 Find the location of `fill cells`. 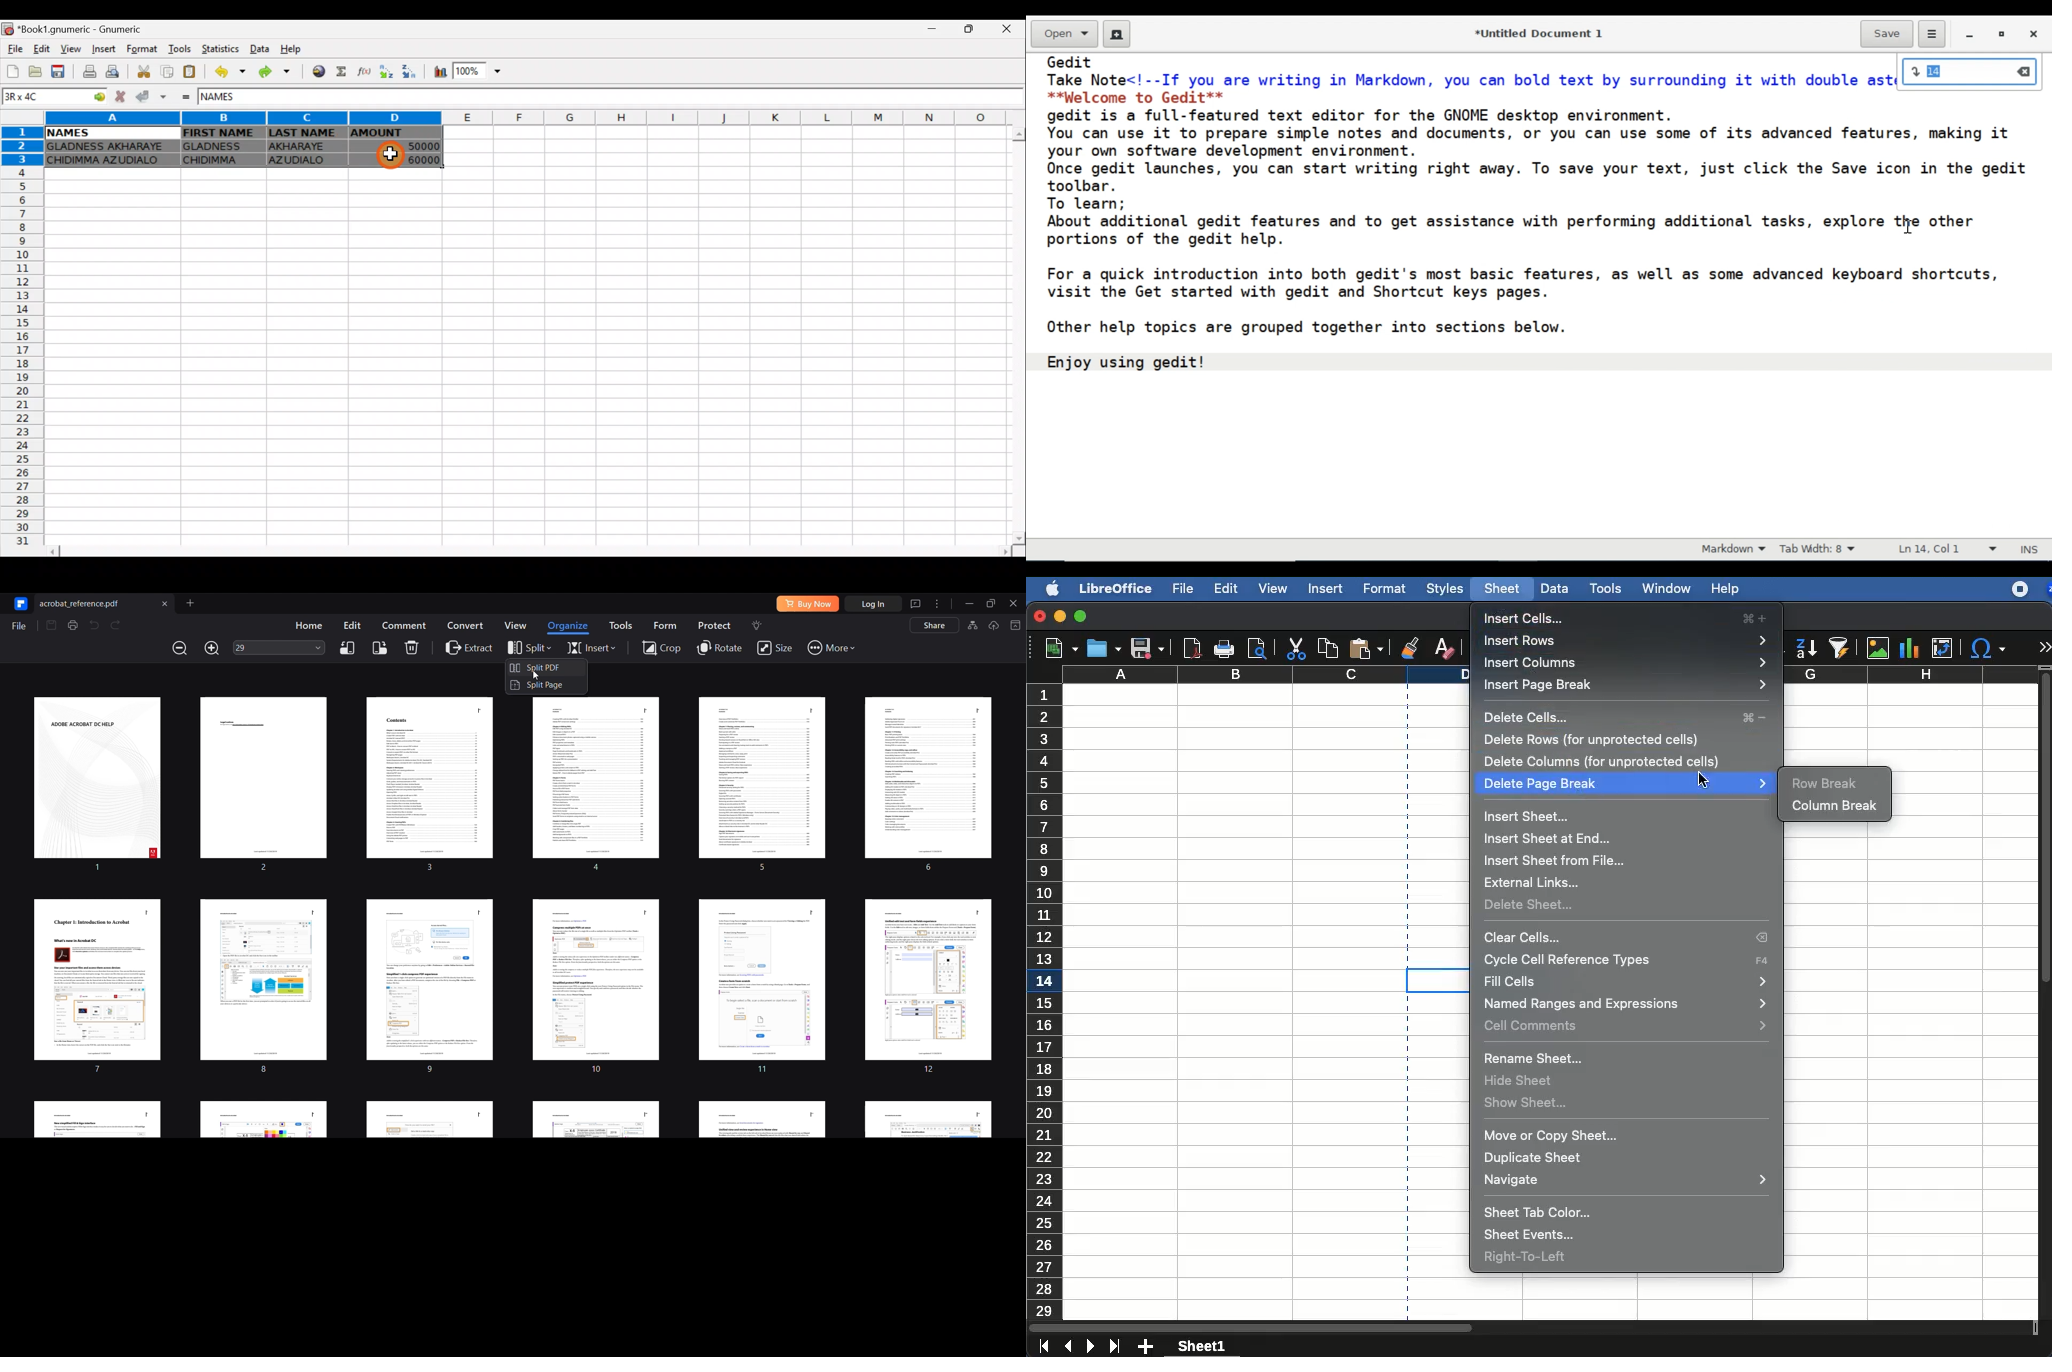

fill cells is located at coordinates (1628, 982).